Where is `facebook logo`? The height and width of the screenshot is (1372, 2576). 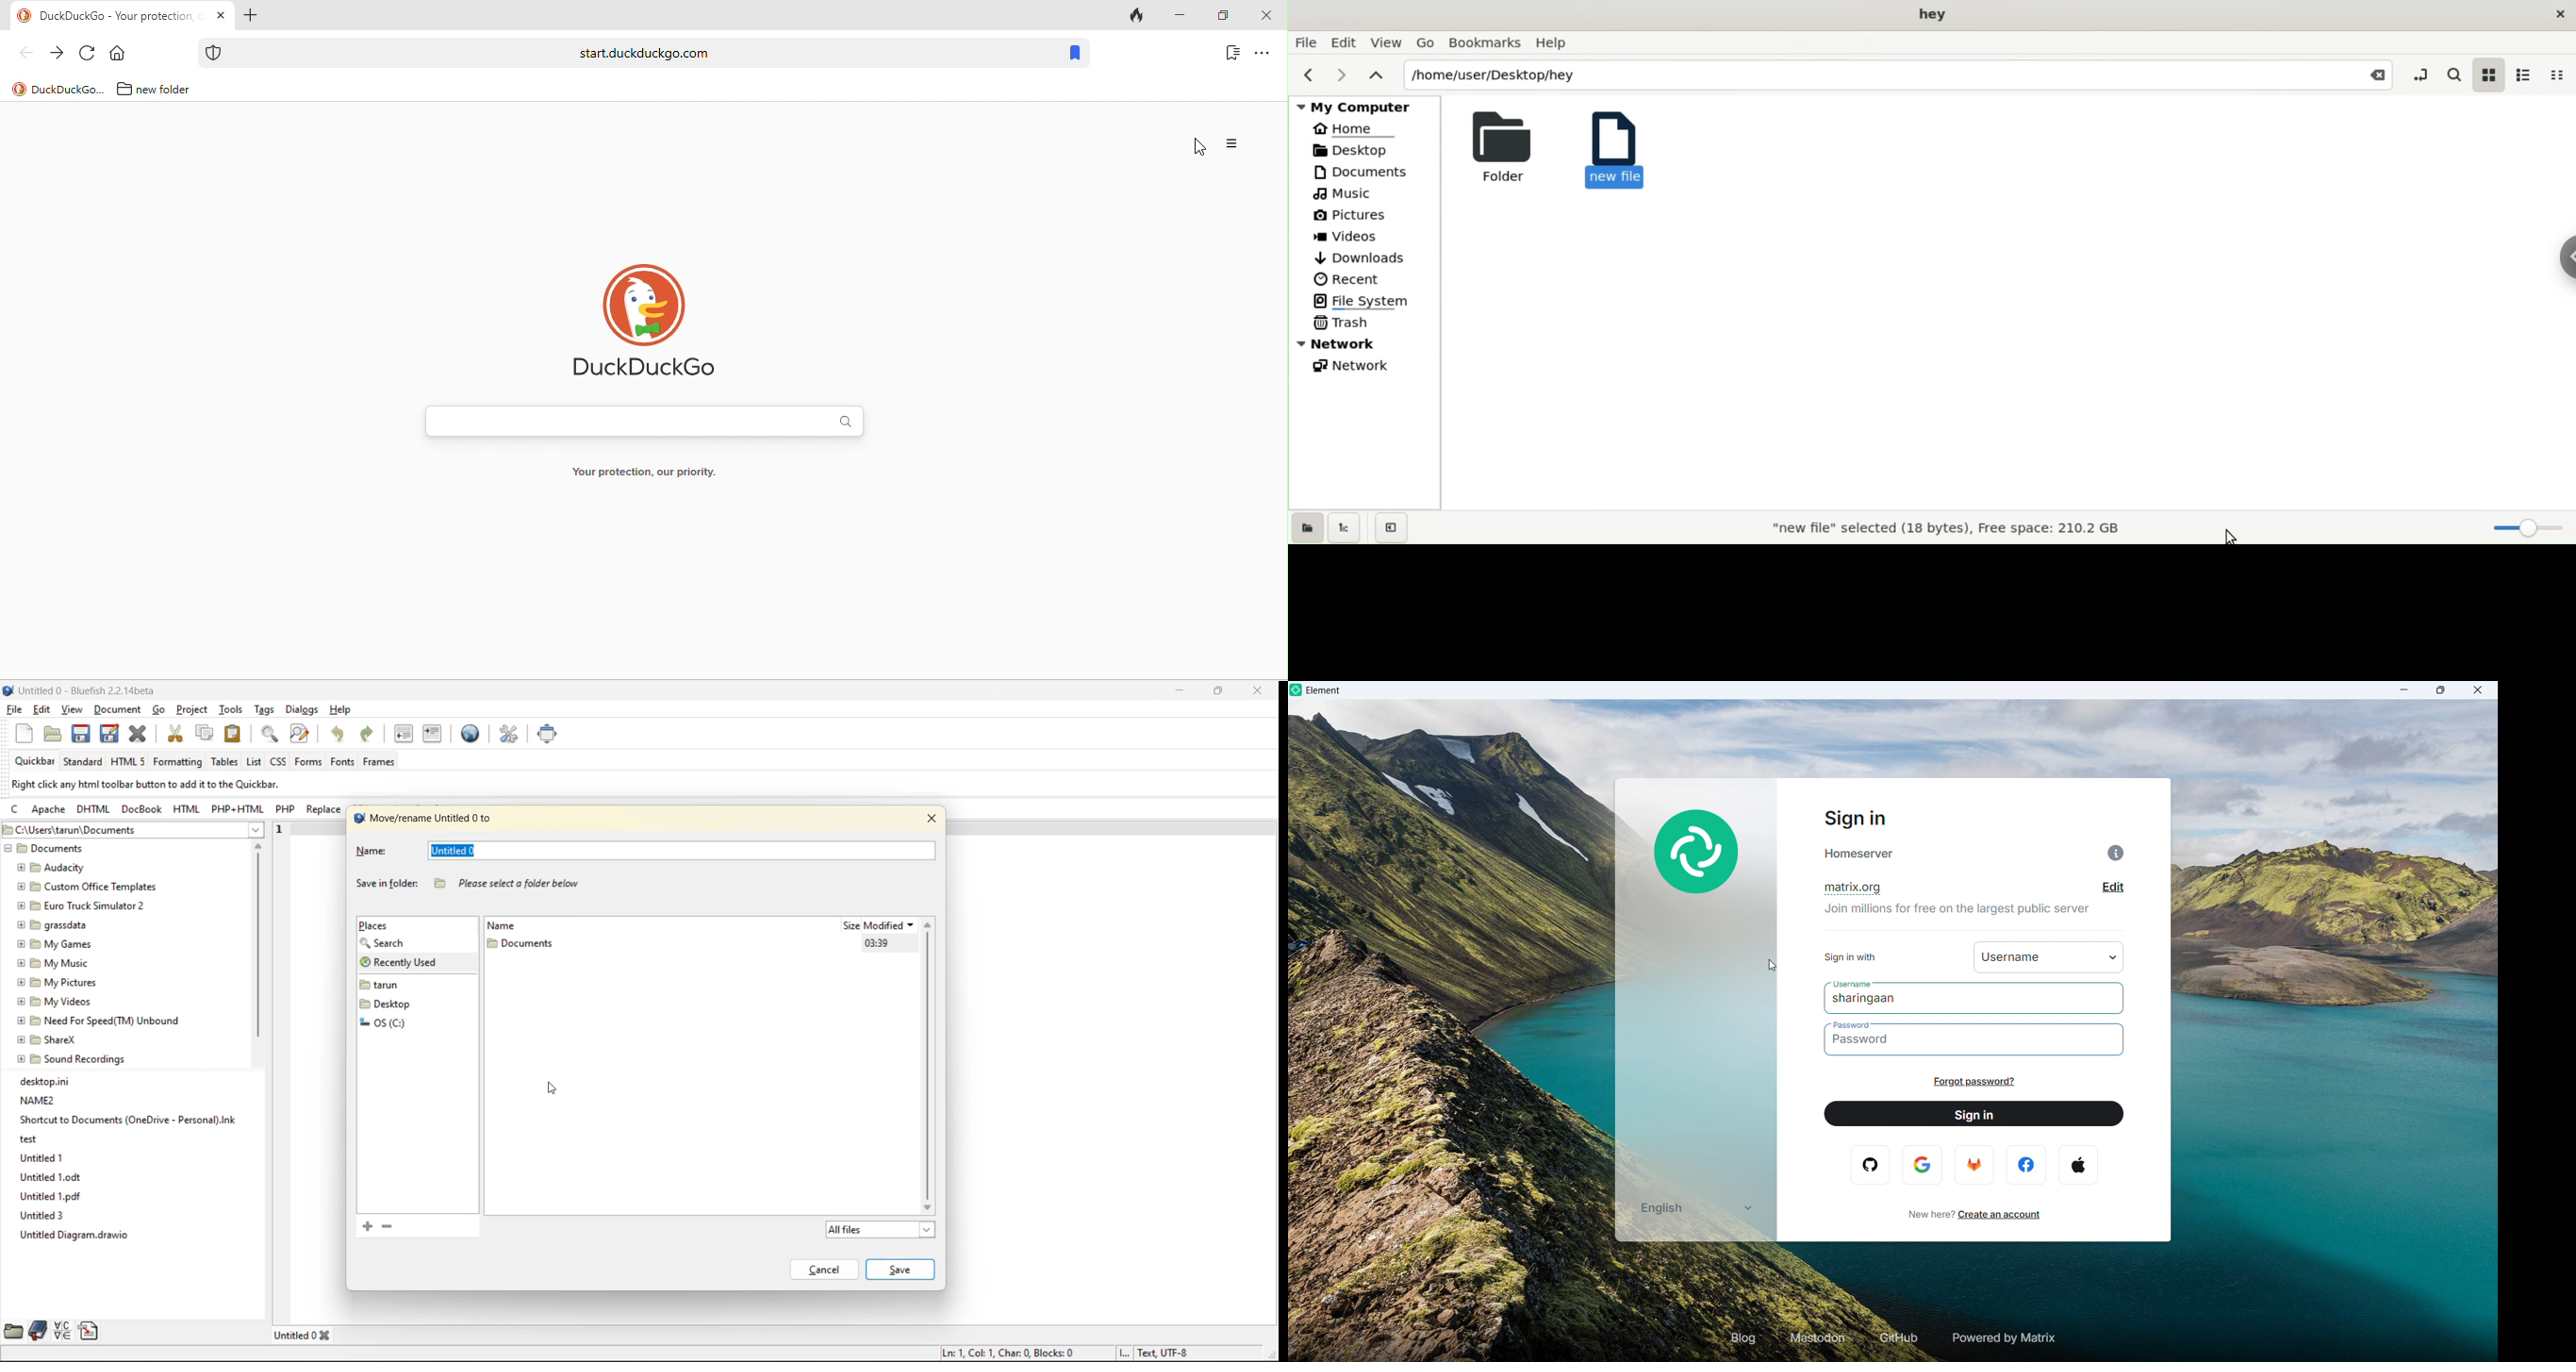
facebook logo is located at coordinates (2028, 1165).